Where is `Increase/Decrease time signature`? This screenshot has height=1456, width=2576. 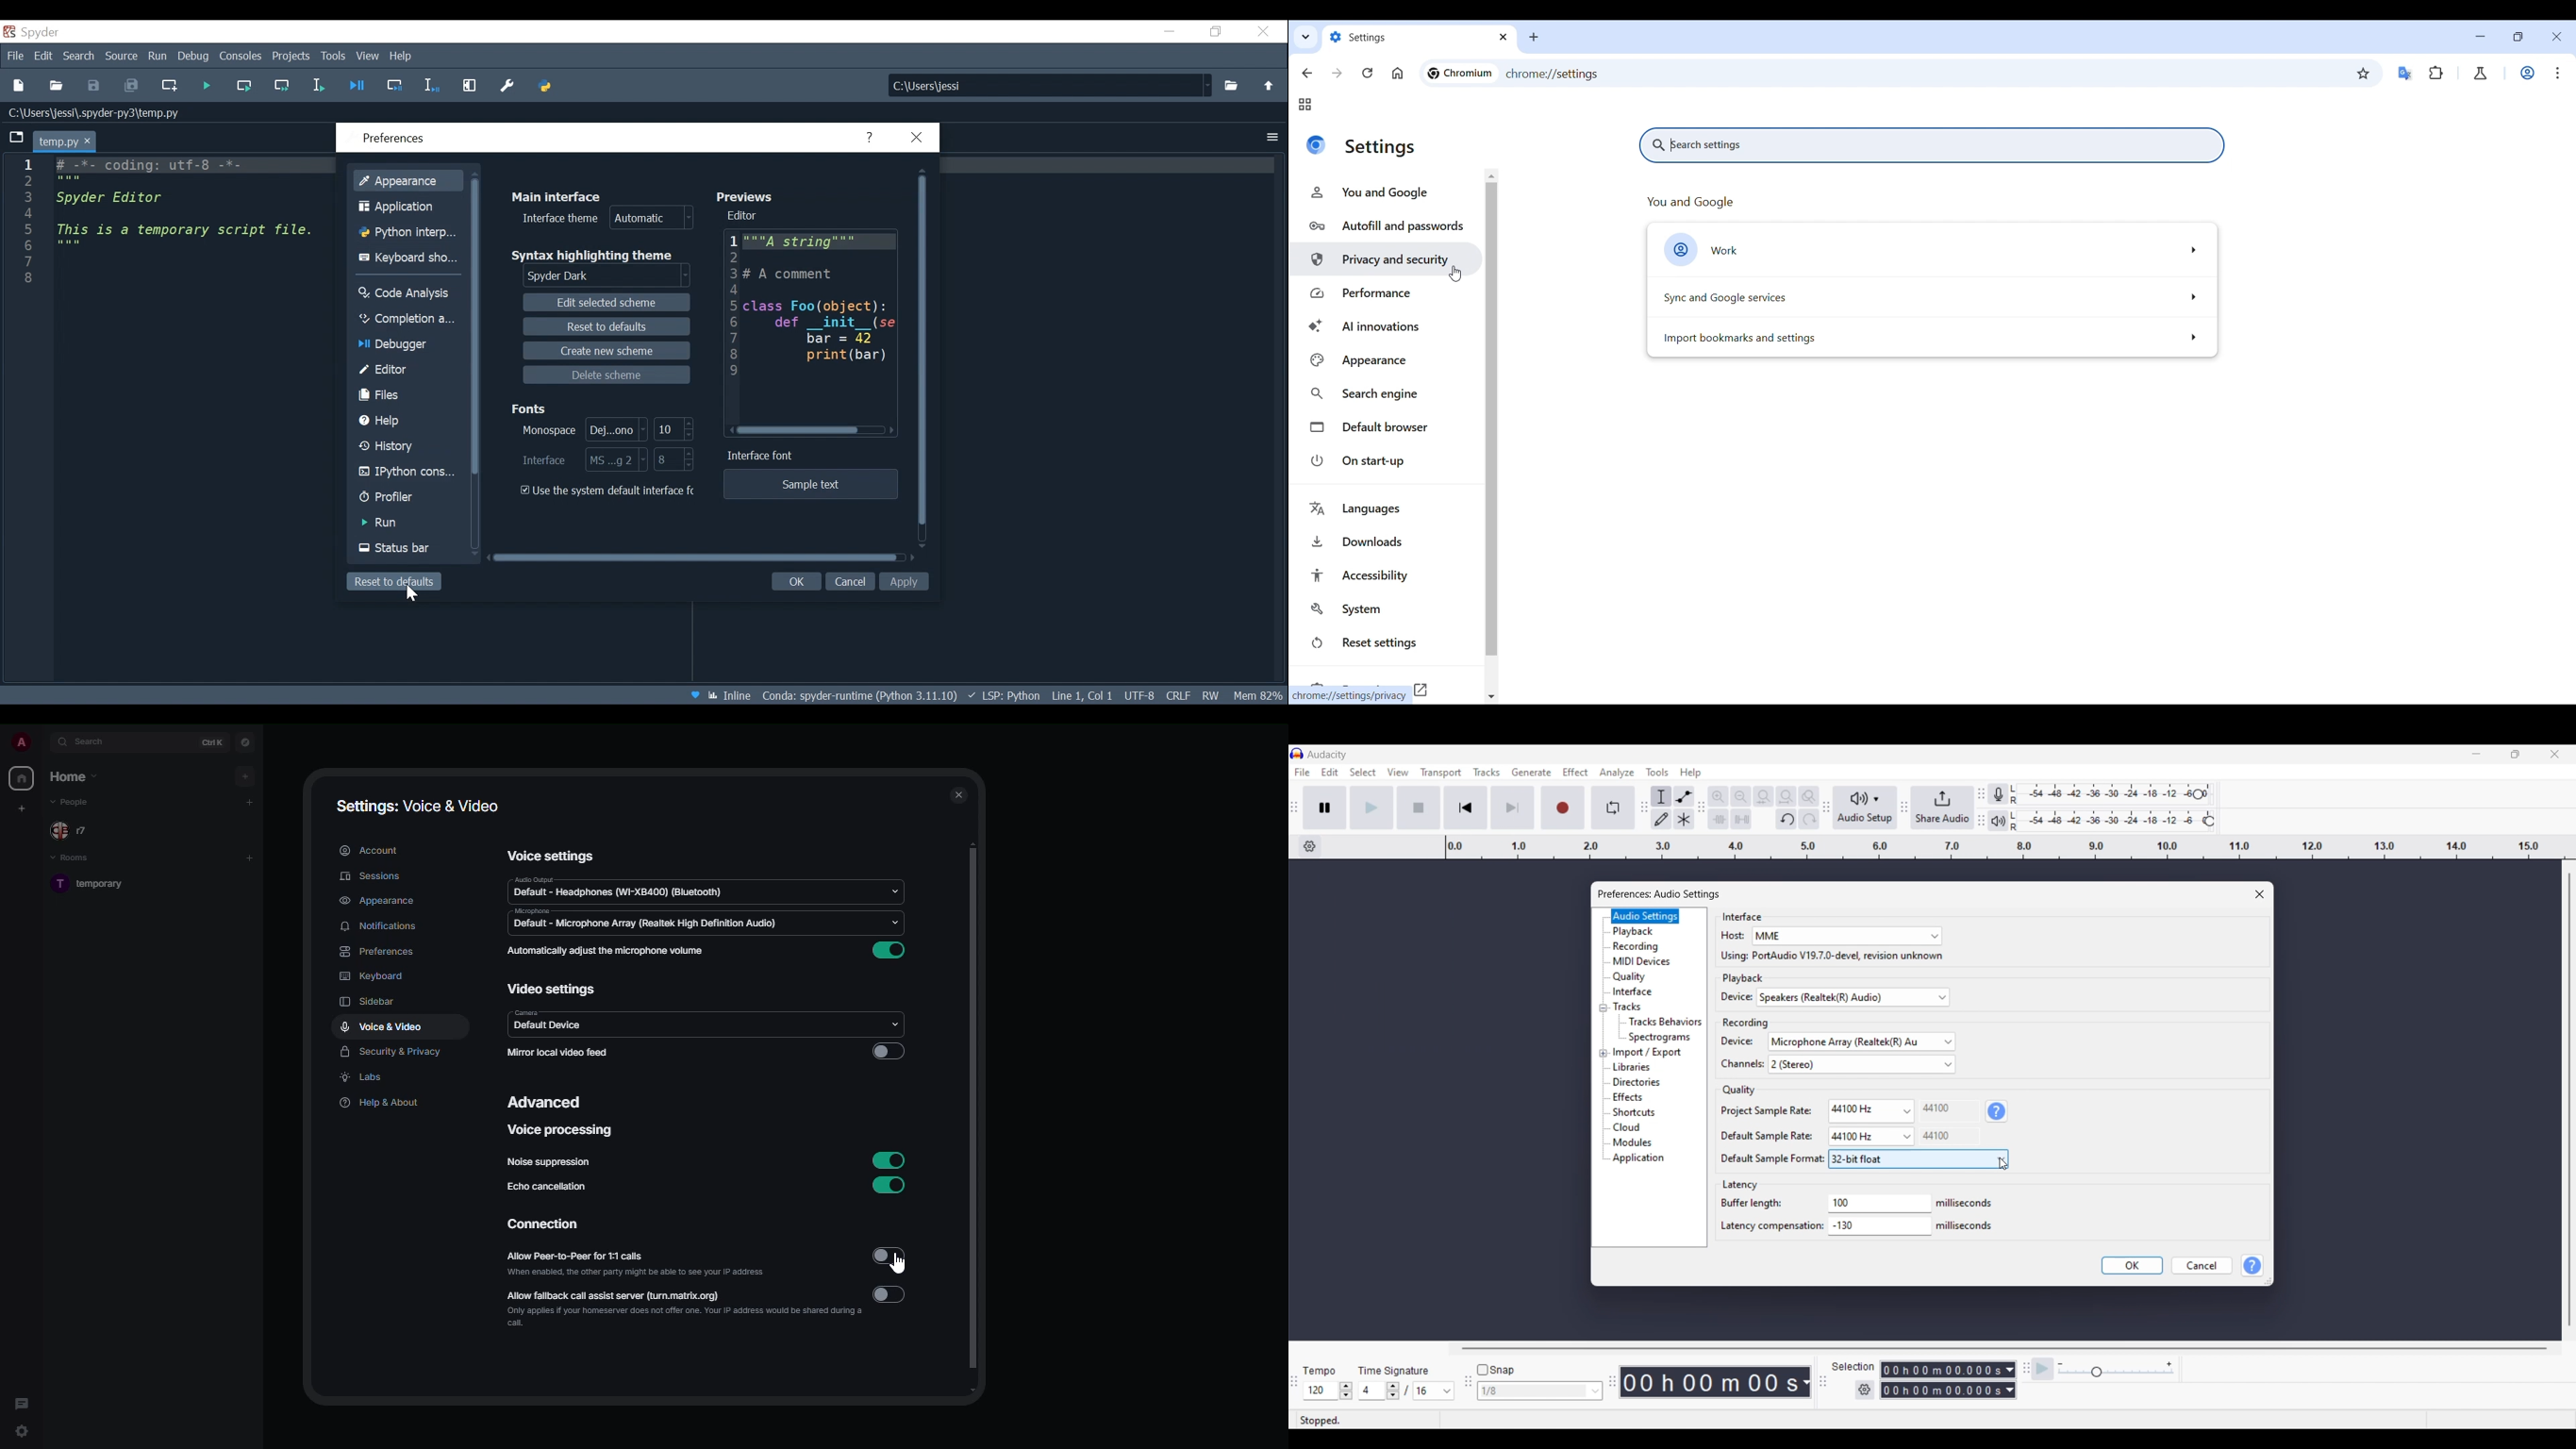
Increase/Decrease time signature is located at coordinates (1393, 1391).